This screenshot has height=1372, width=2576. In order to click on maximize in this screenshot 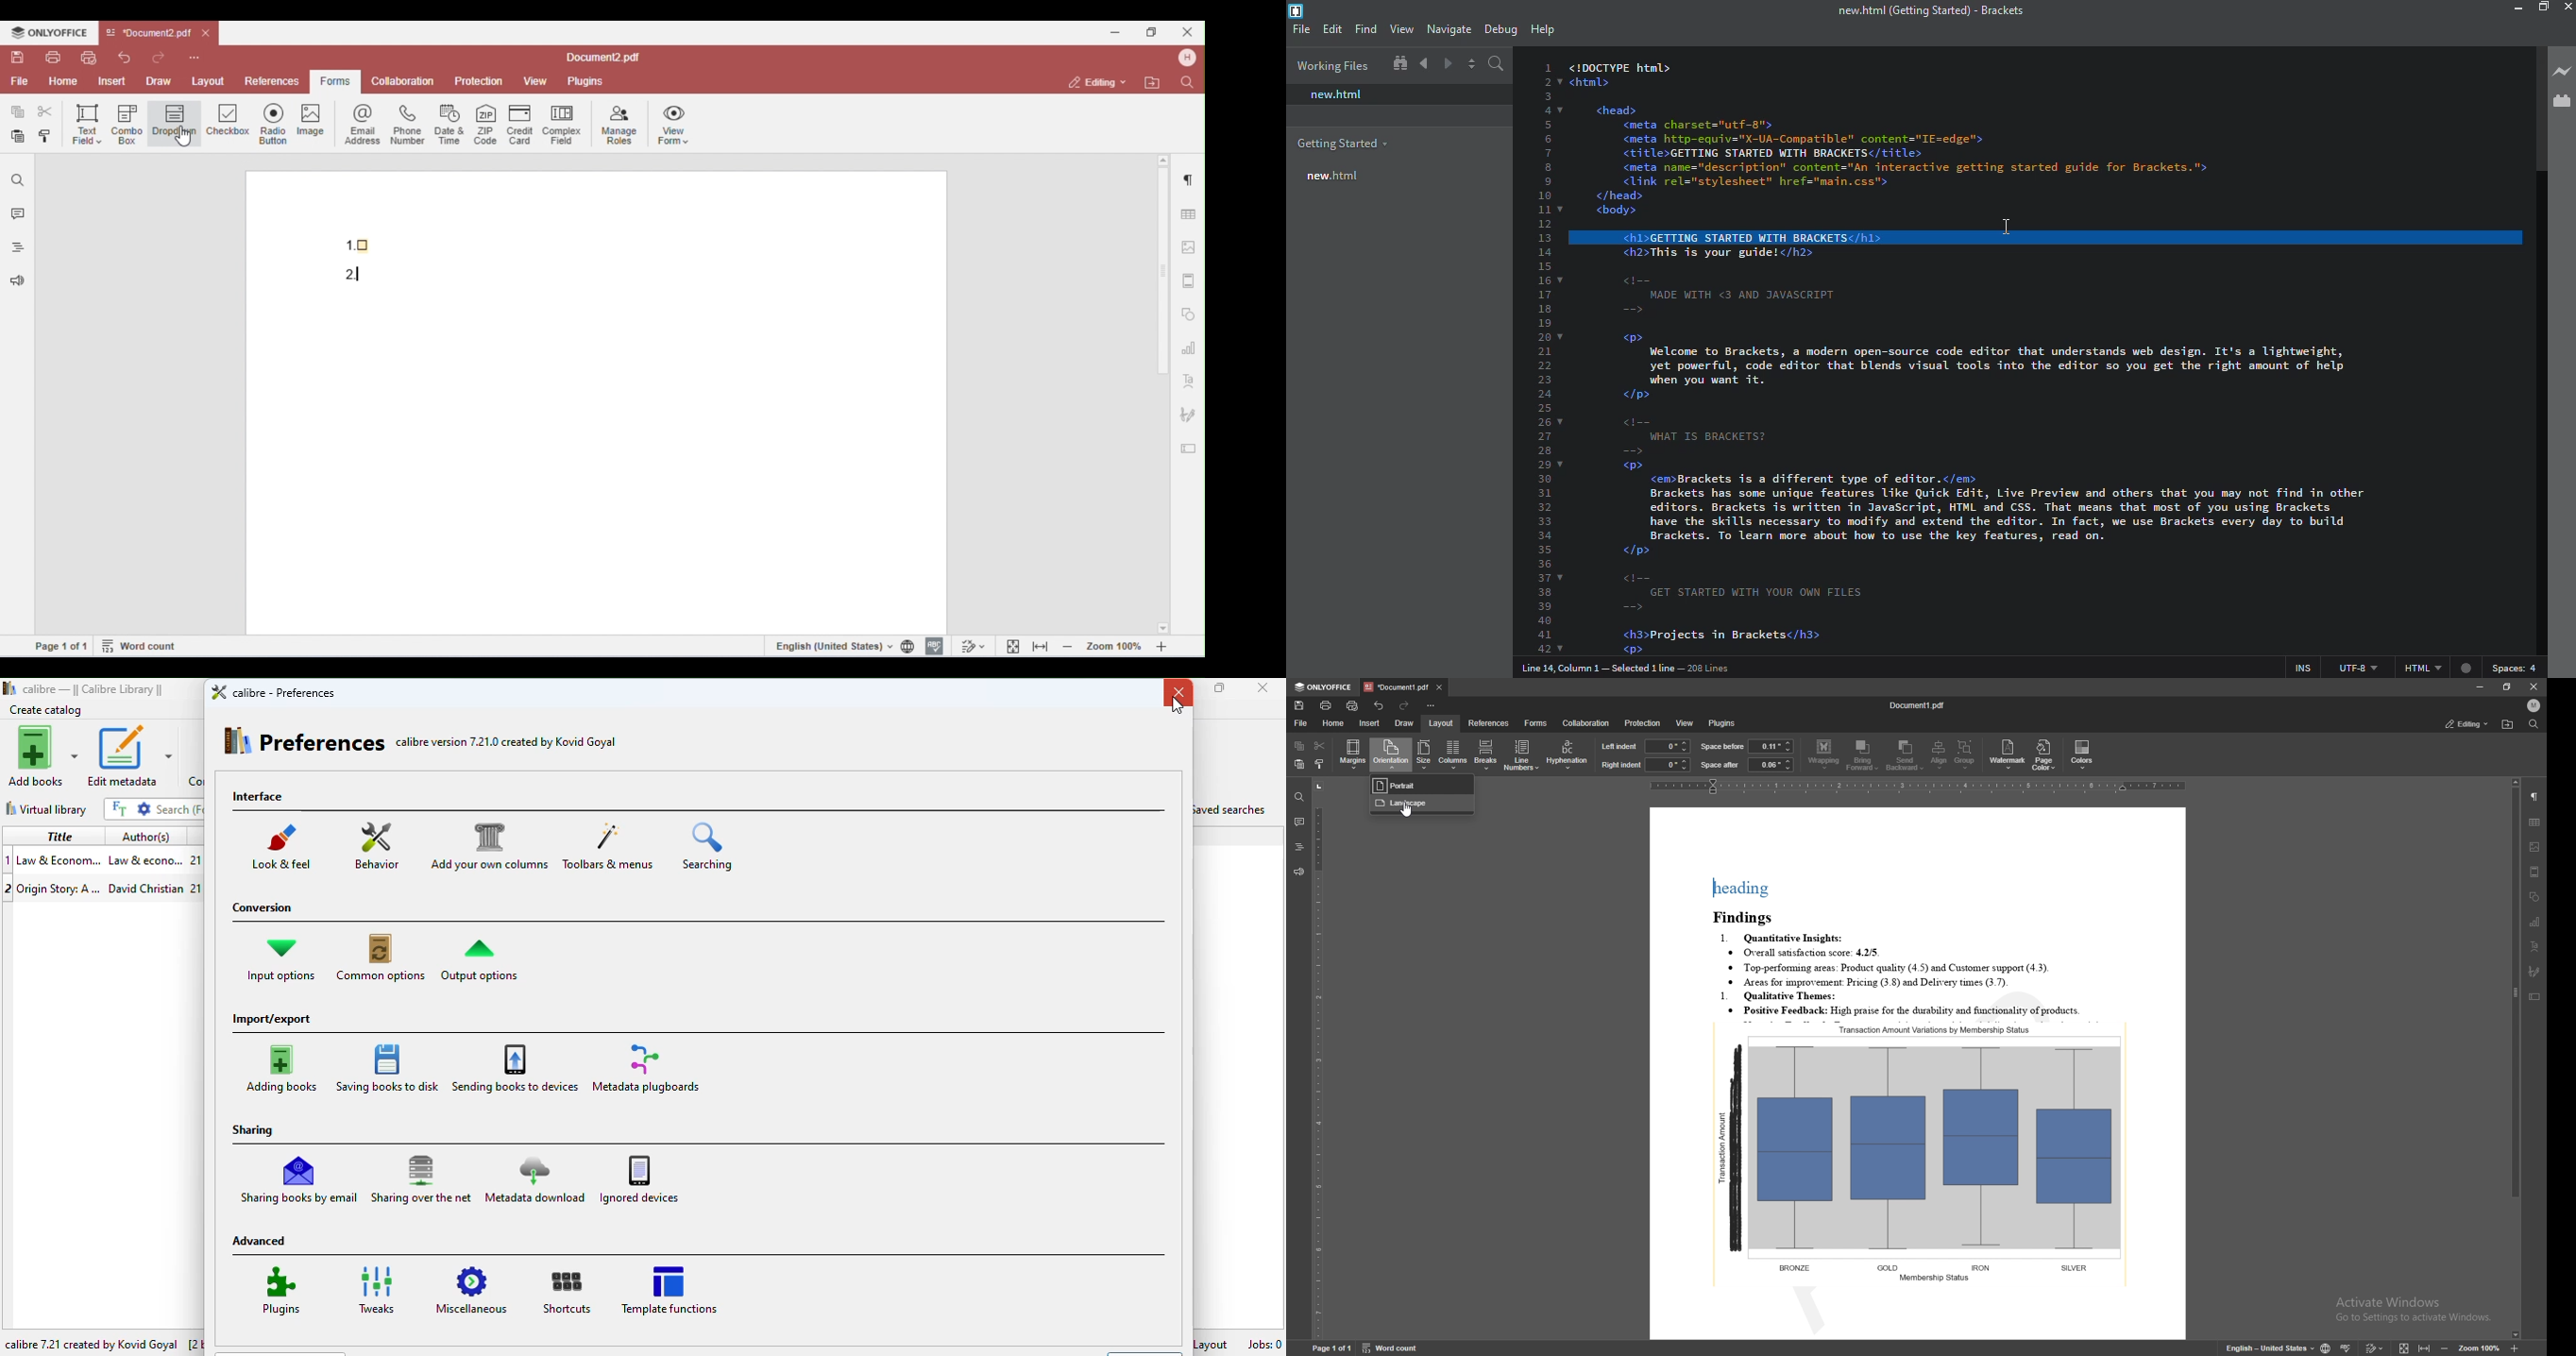, I will do `click(2543, 8)`.